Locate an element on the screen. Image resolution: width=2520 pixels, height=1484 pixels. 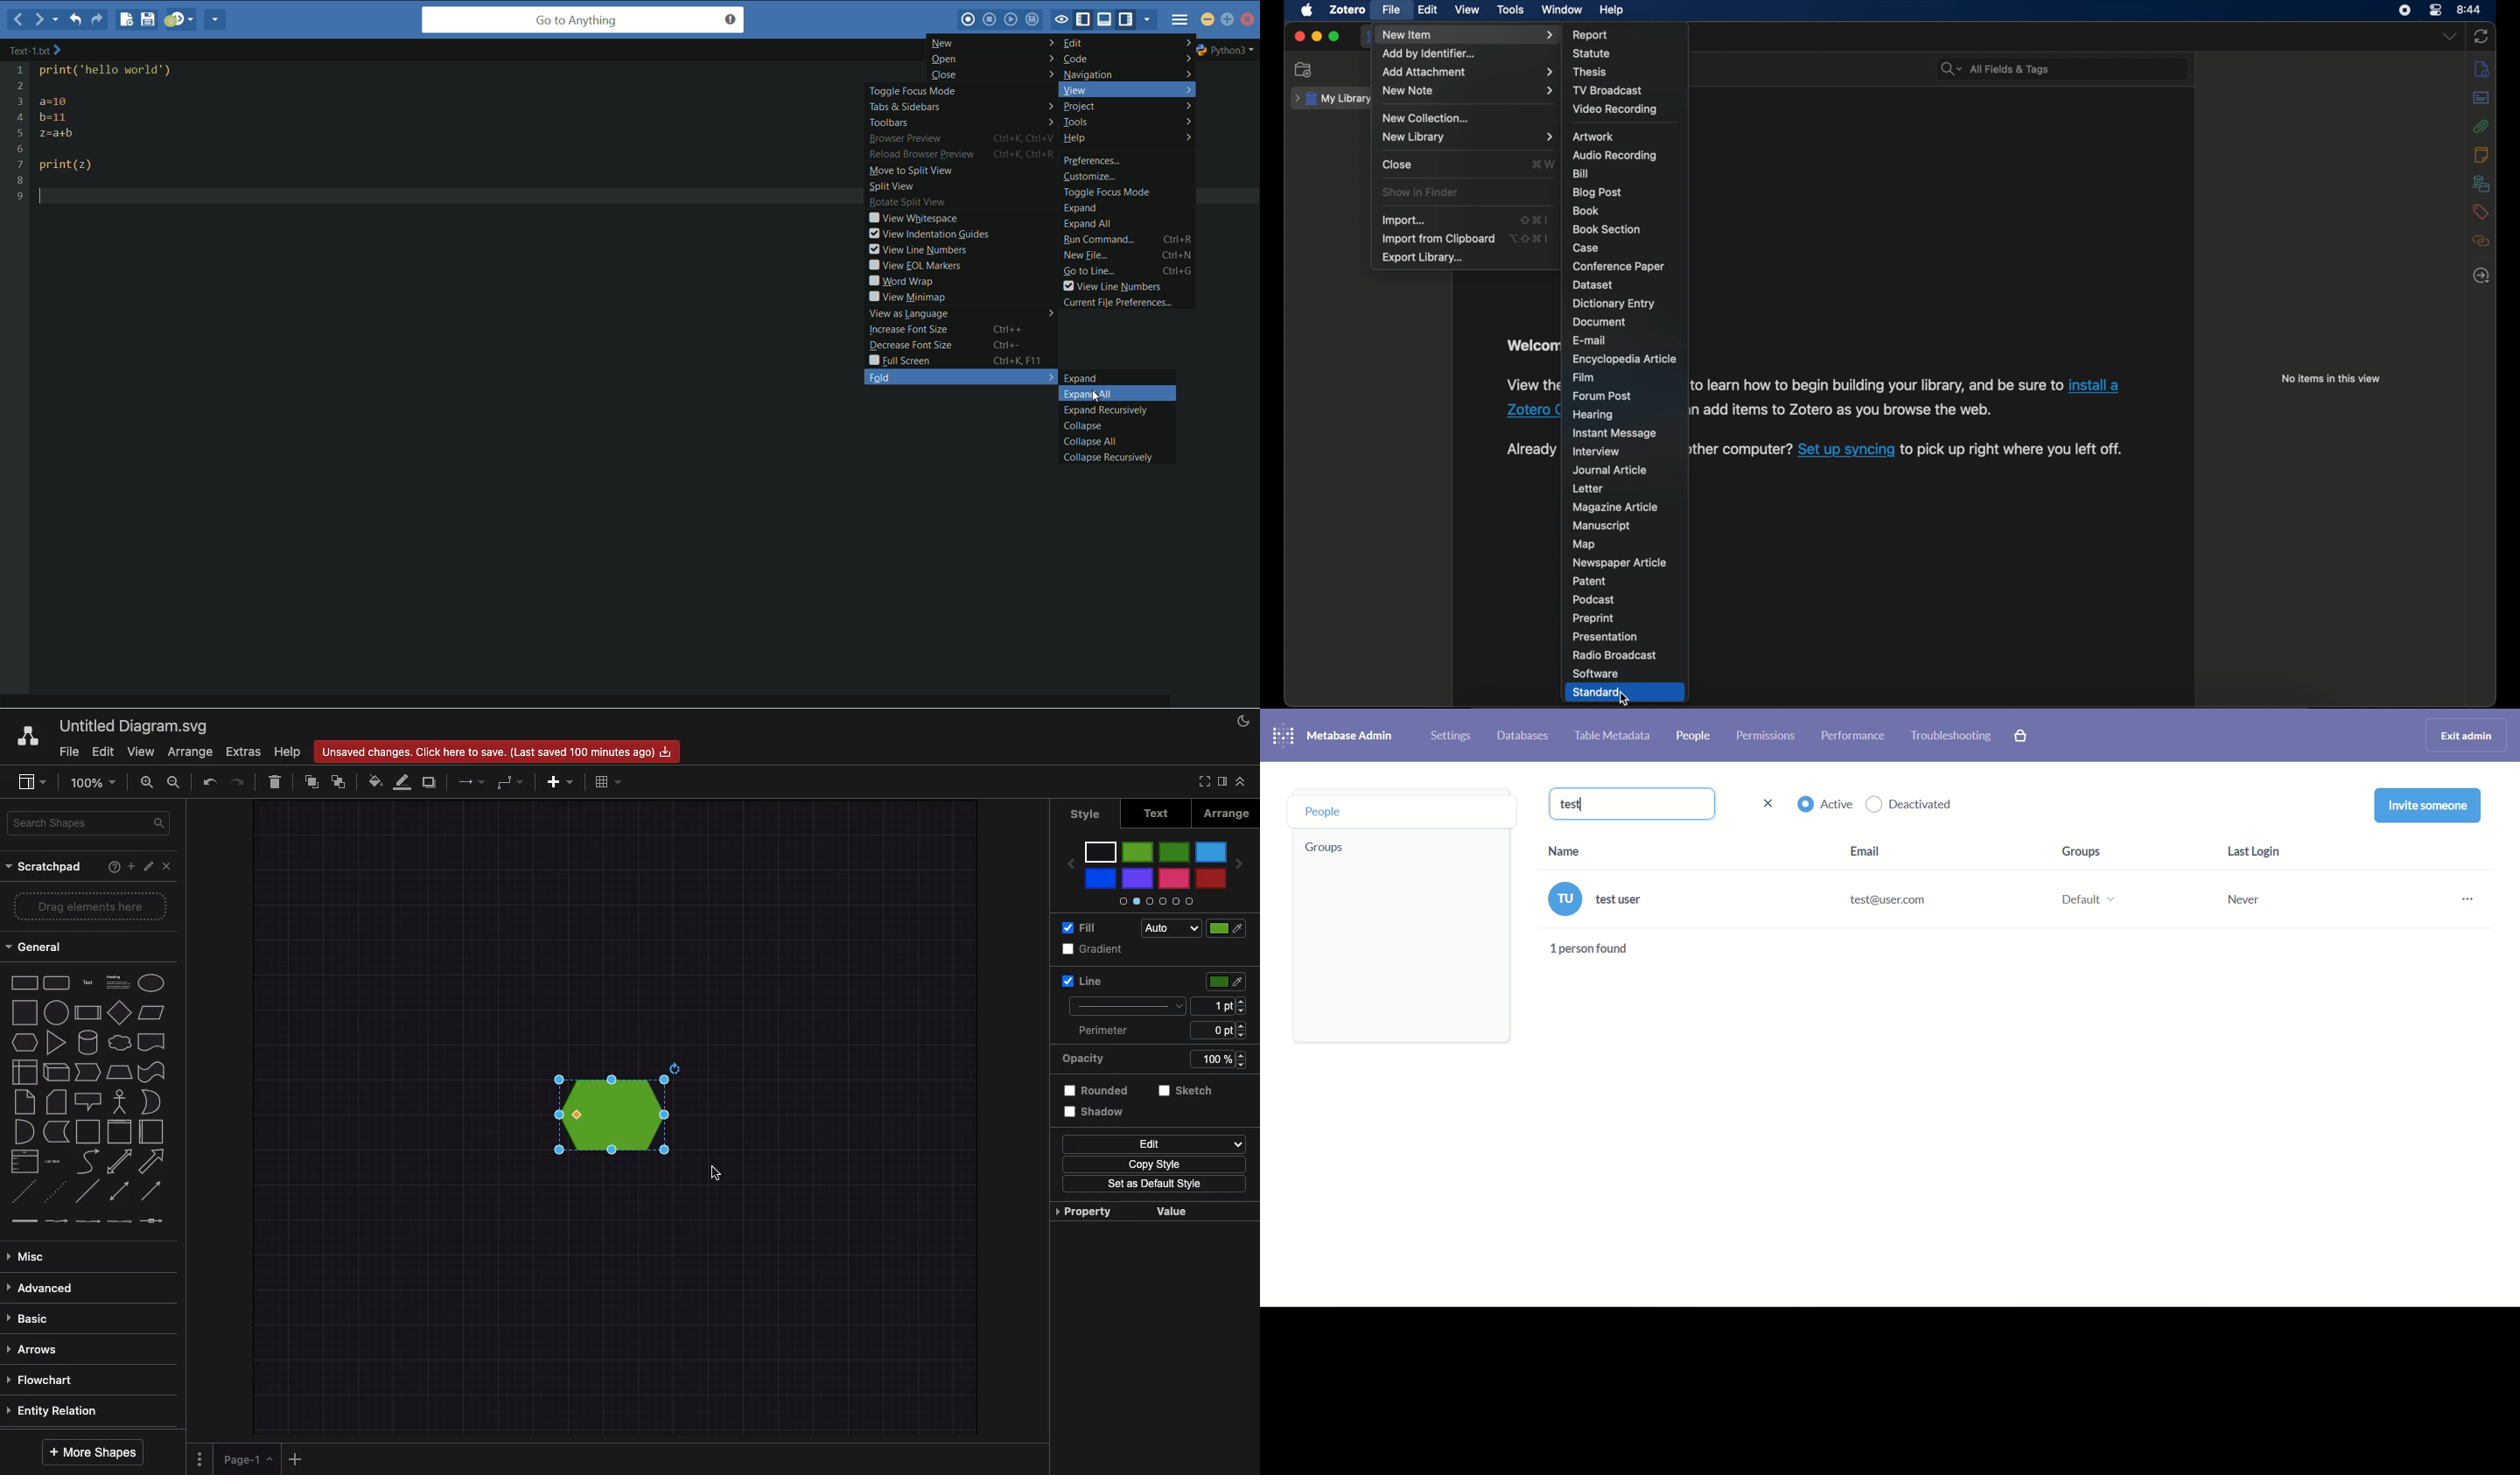
Sidebar is located at coordinates (1221, 781).